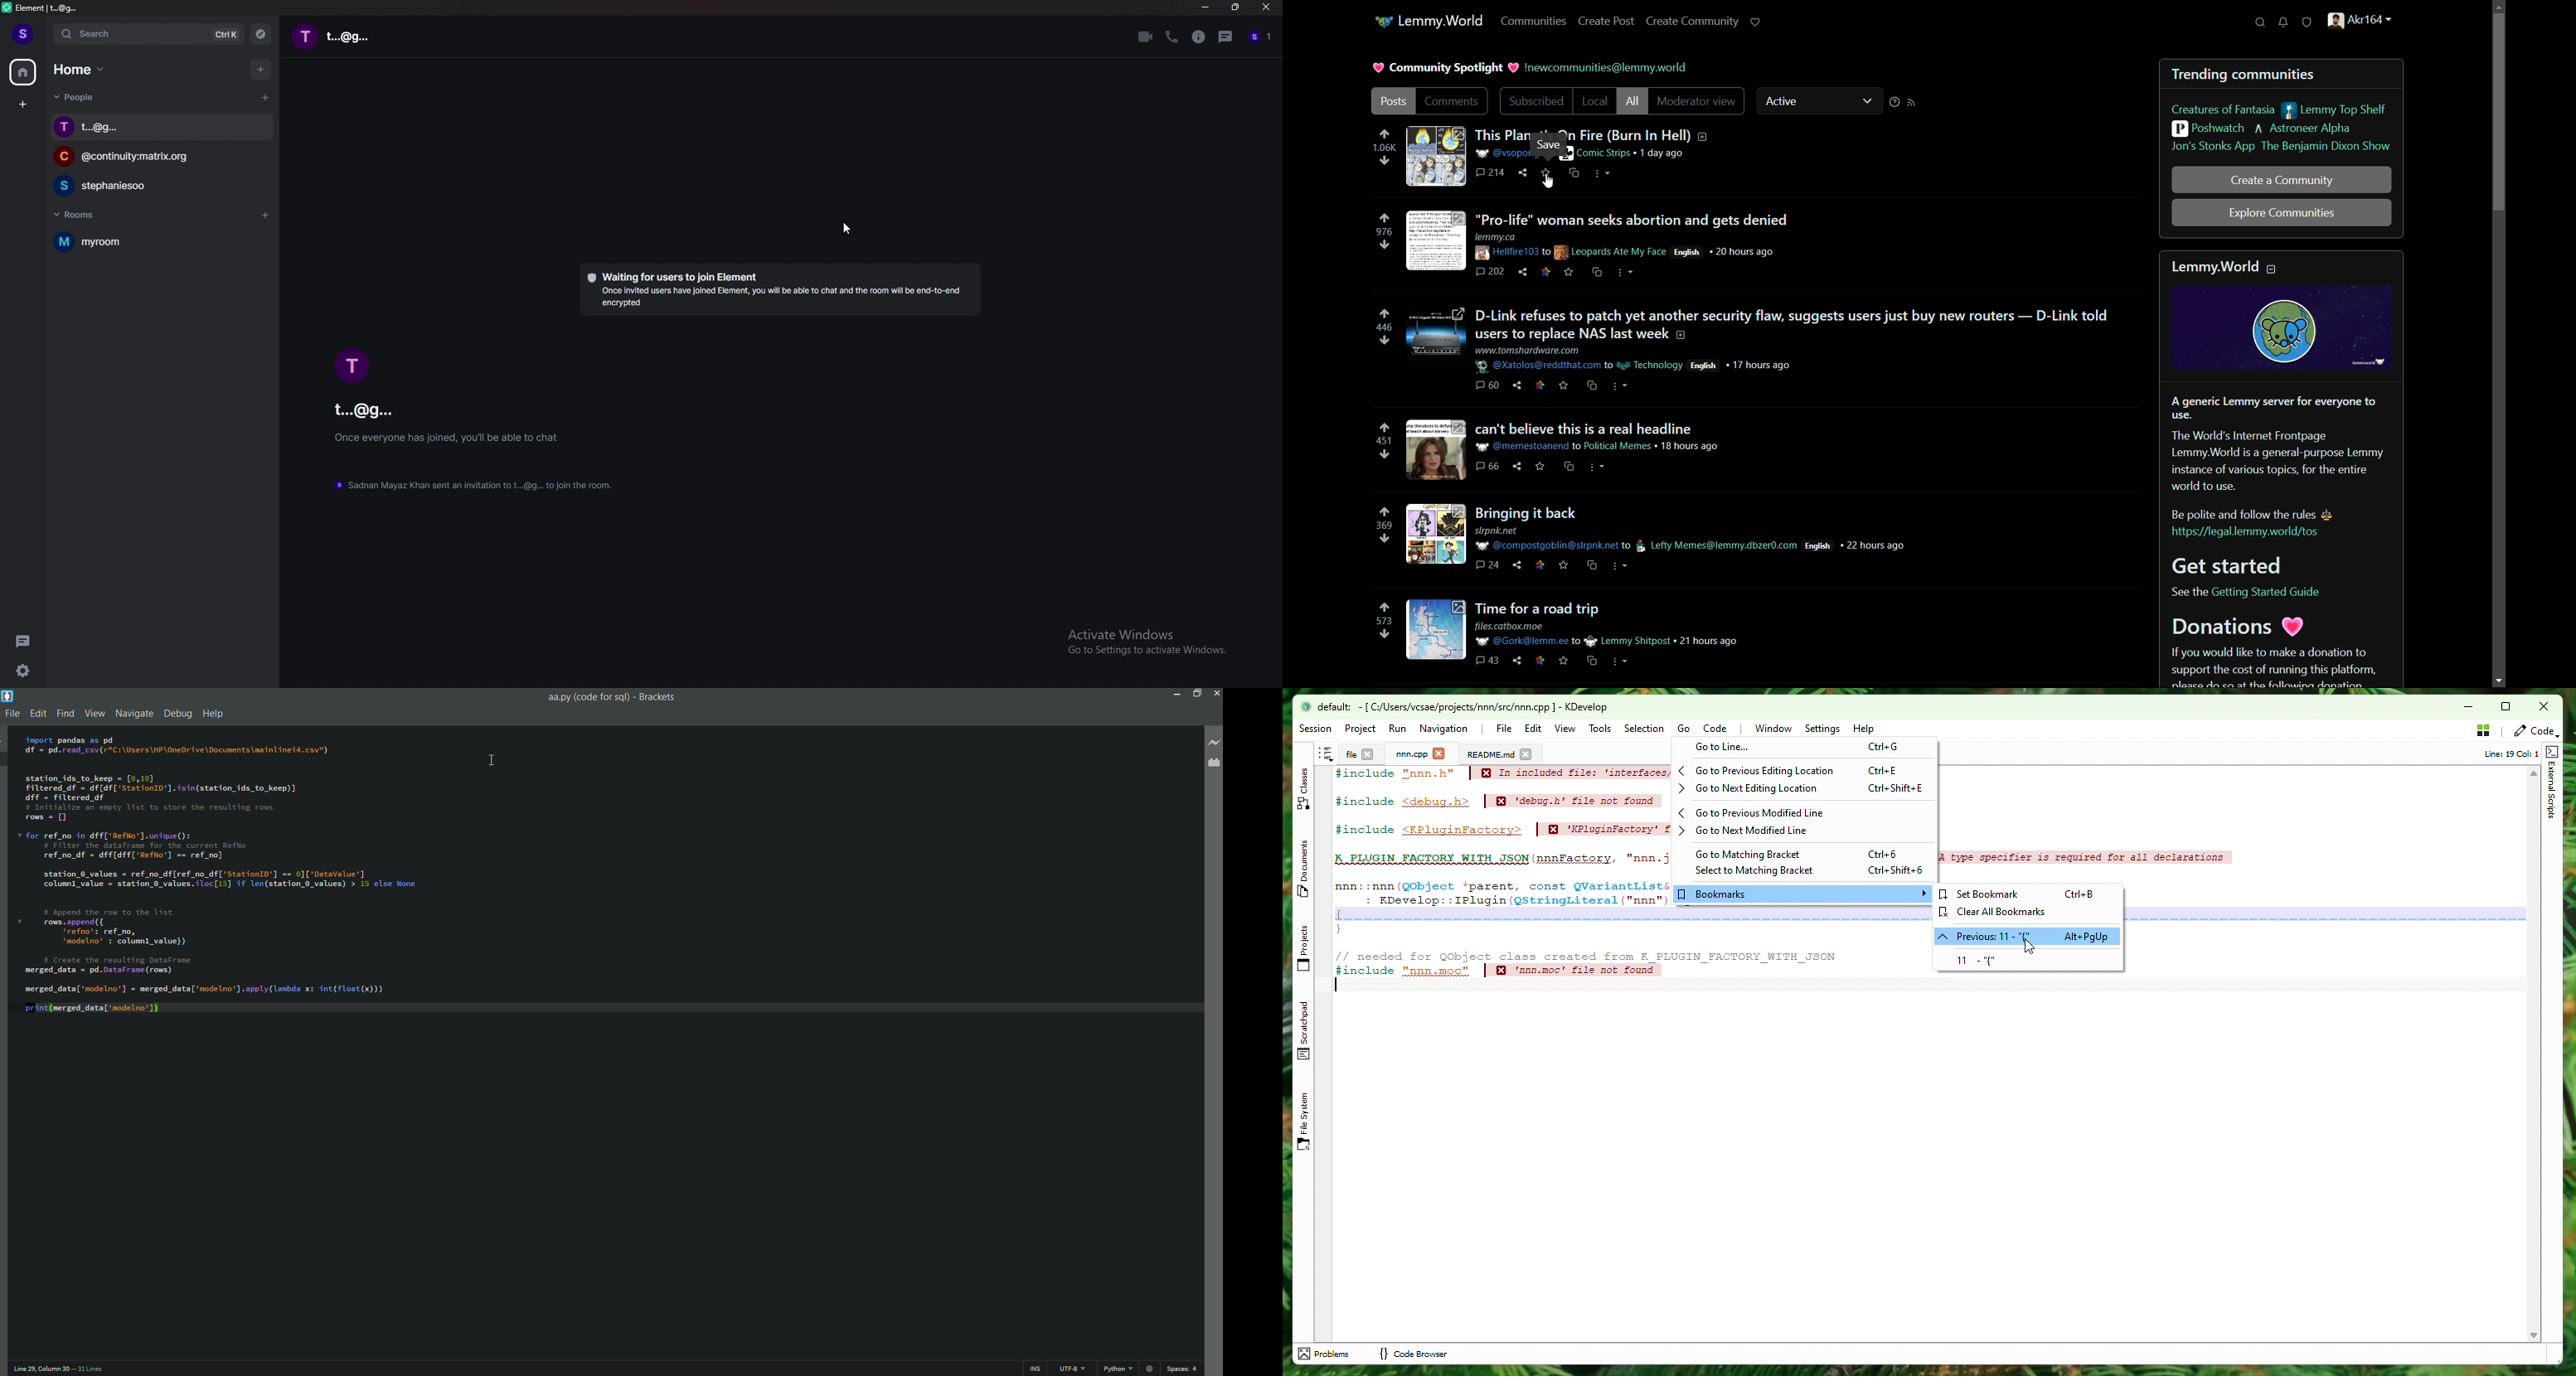 This screenshot has height=1400, width=2576. Describe the element at coordinates (94, 712) in the screenshot. I see `view menu` at that location.